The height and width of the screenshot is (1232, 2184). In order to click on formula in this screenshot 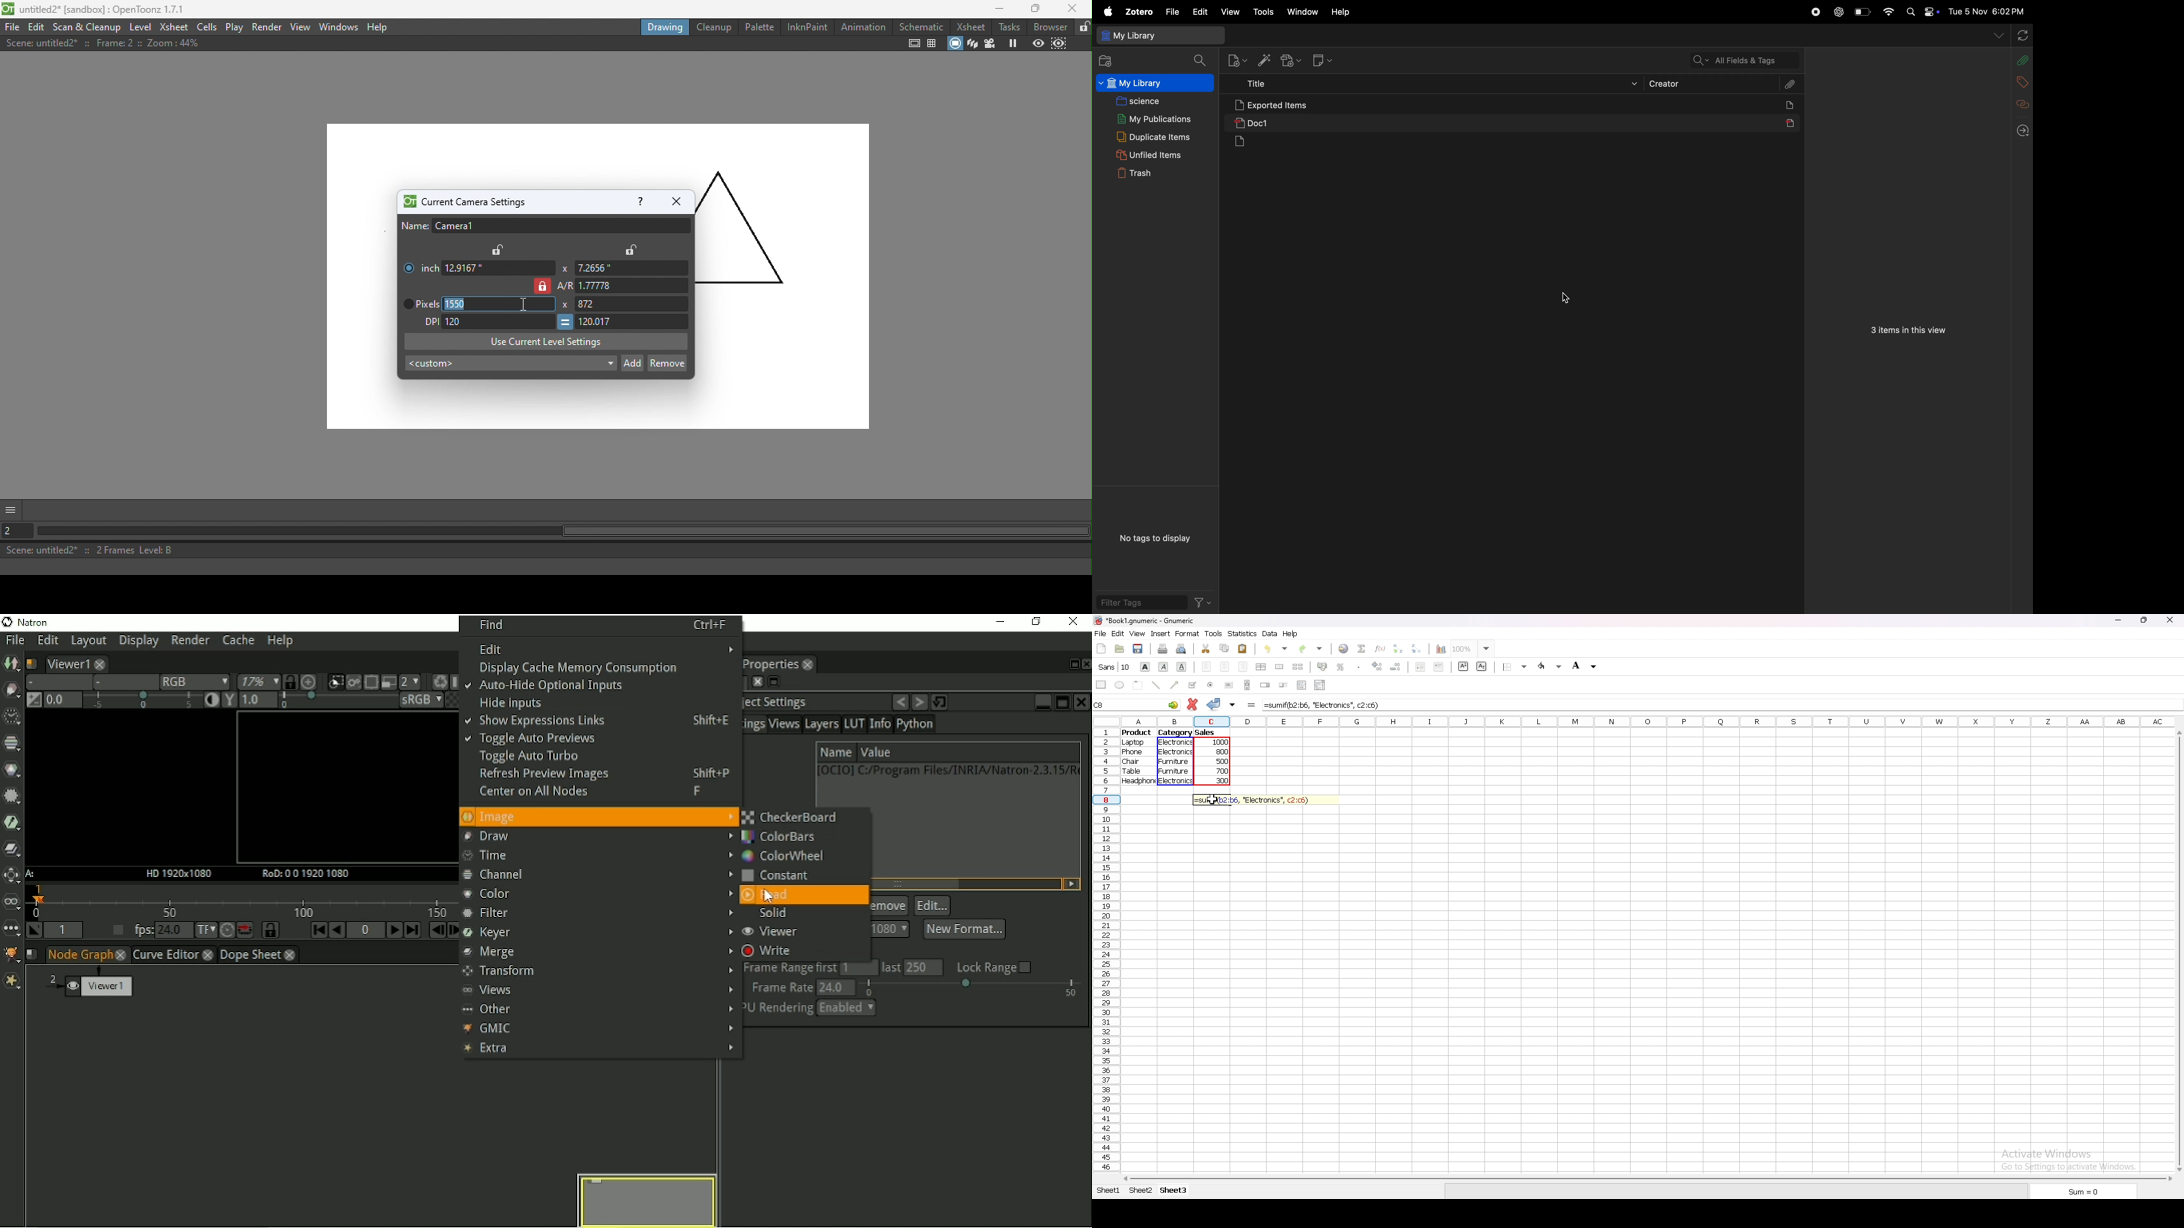, I will do `click(1254, 800)`.